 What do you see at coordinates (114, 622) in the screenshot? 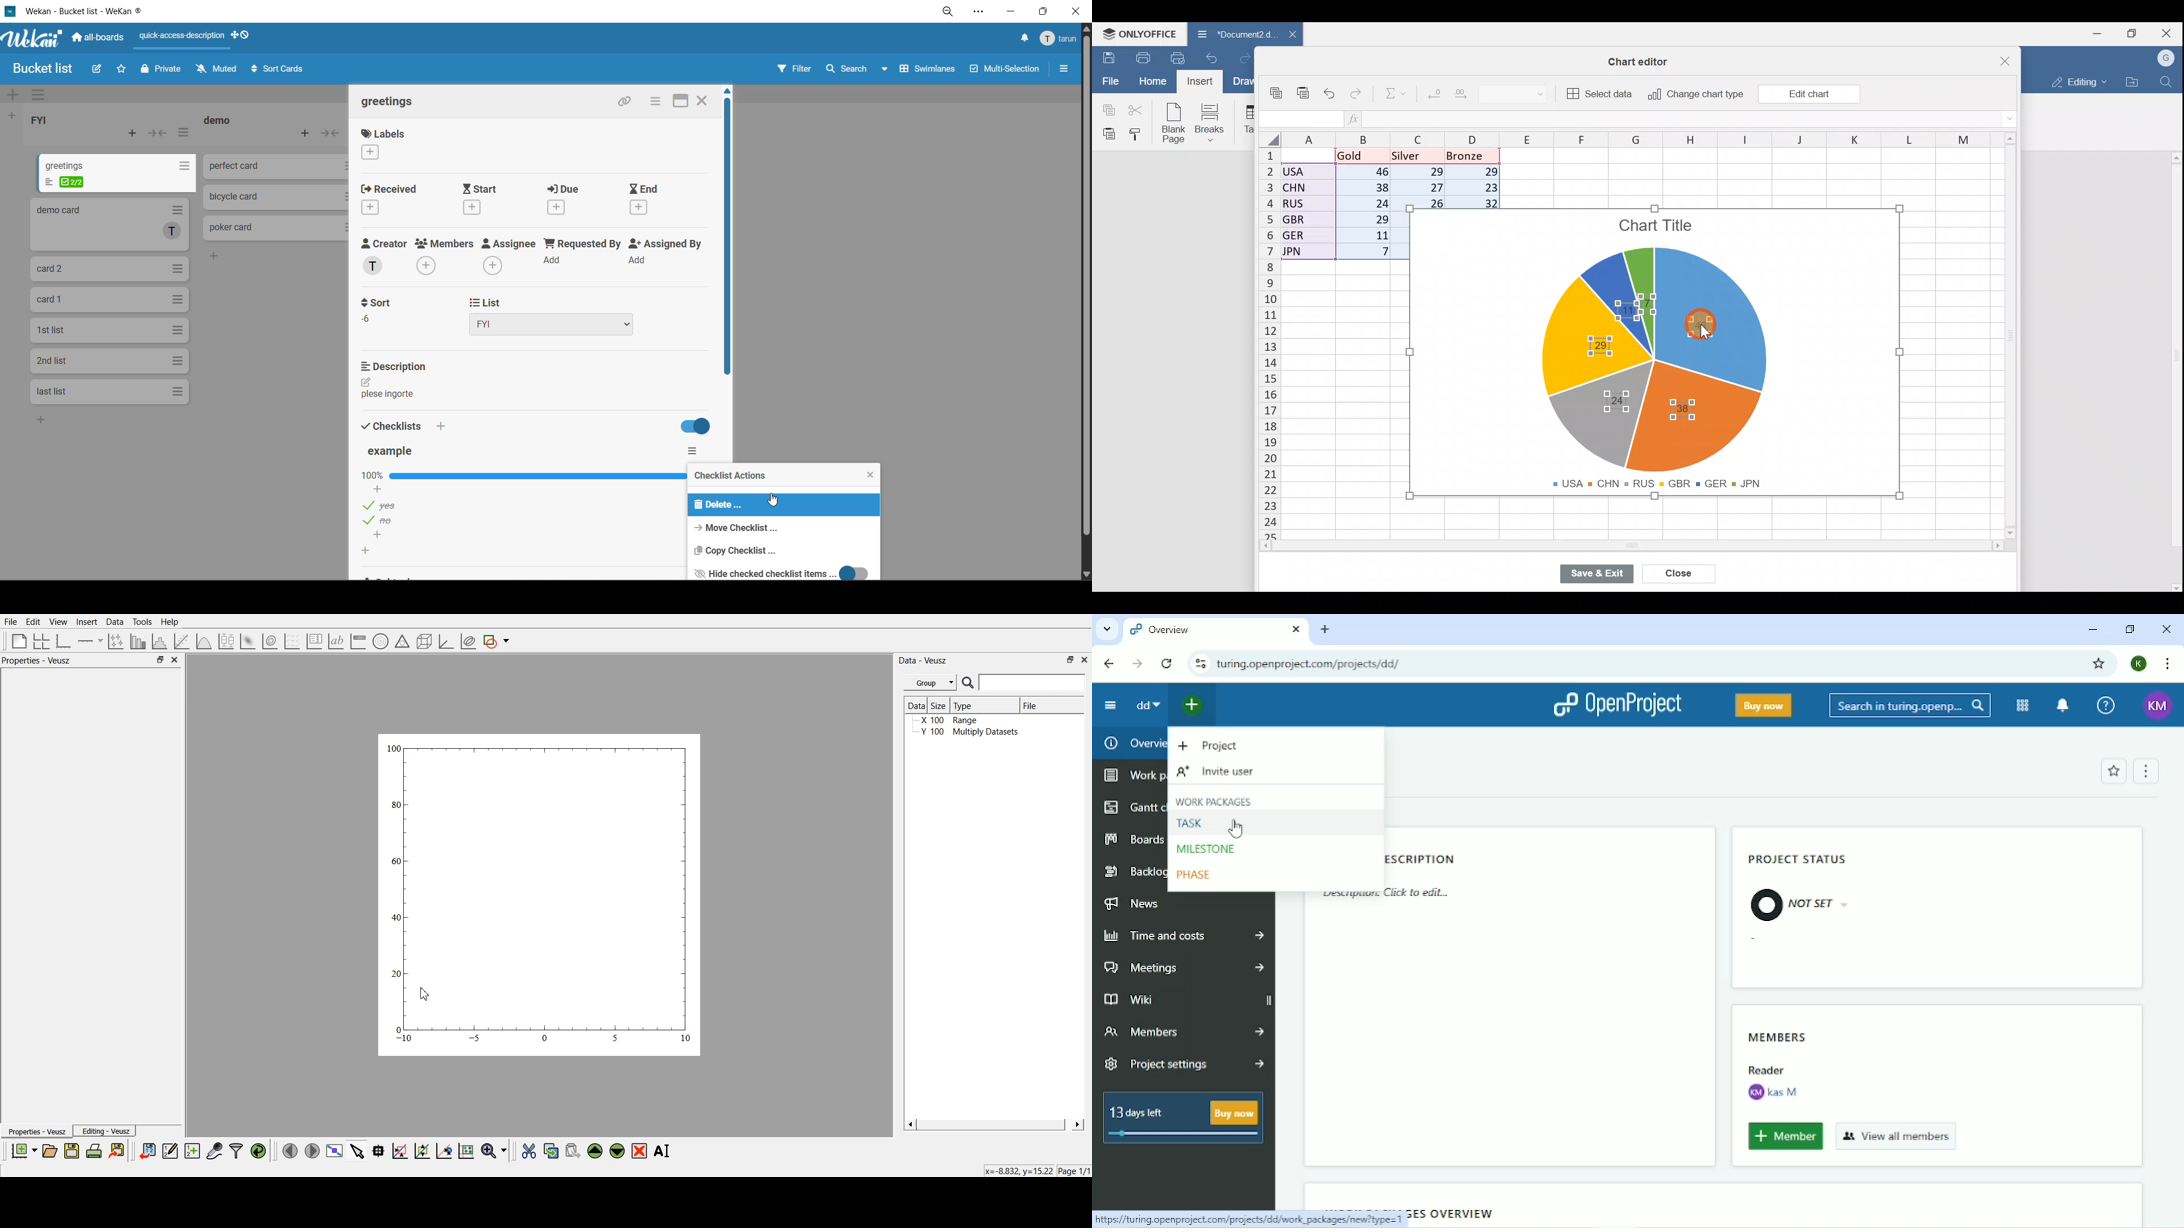
I see `Data` at bounding box center [114, 622].